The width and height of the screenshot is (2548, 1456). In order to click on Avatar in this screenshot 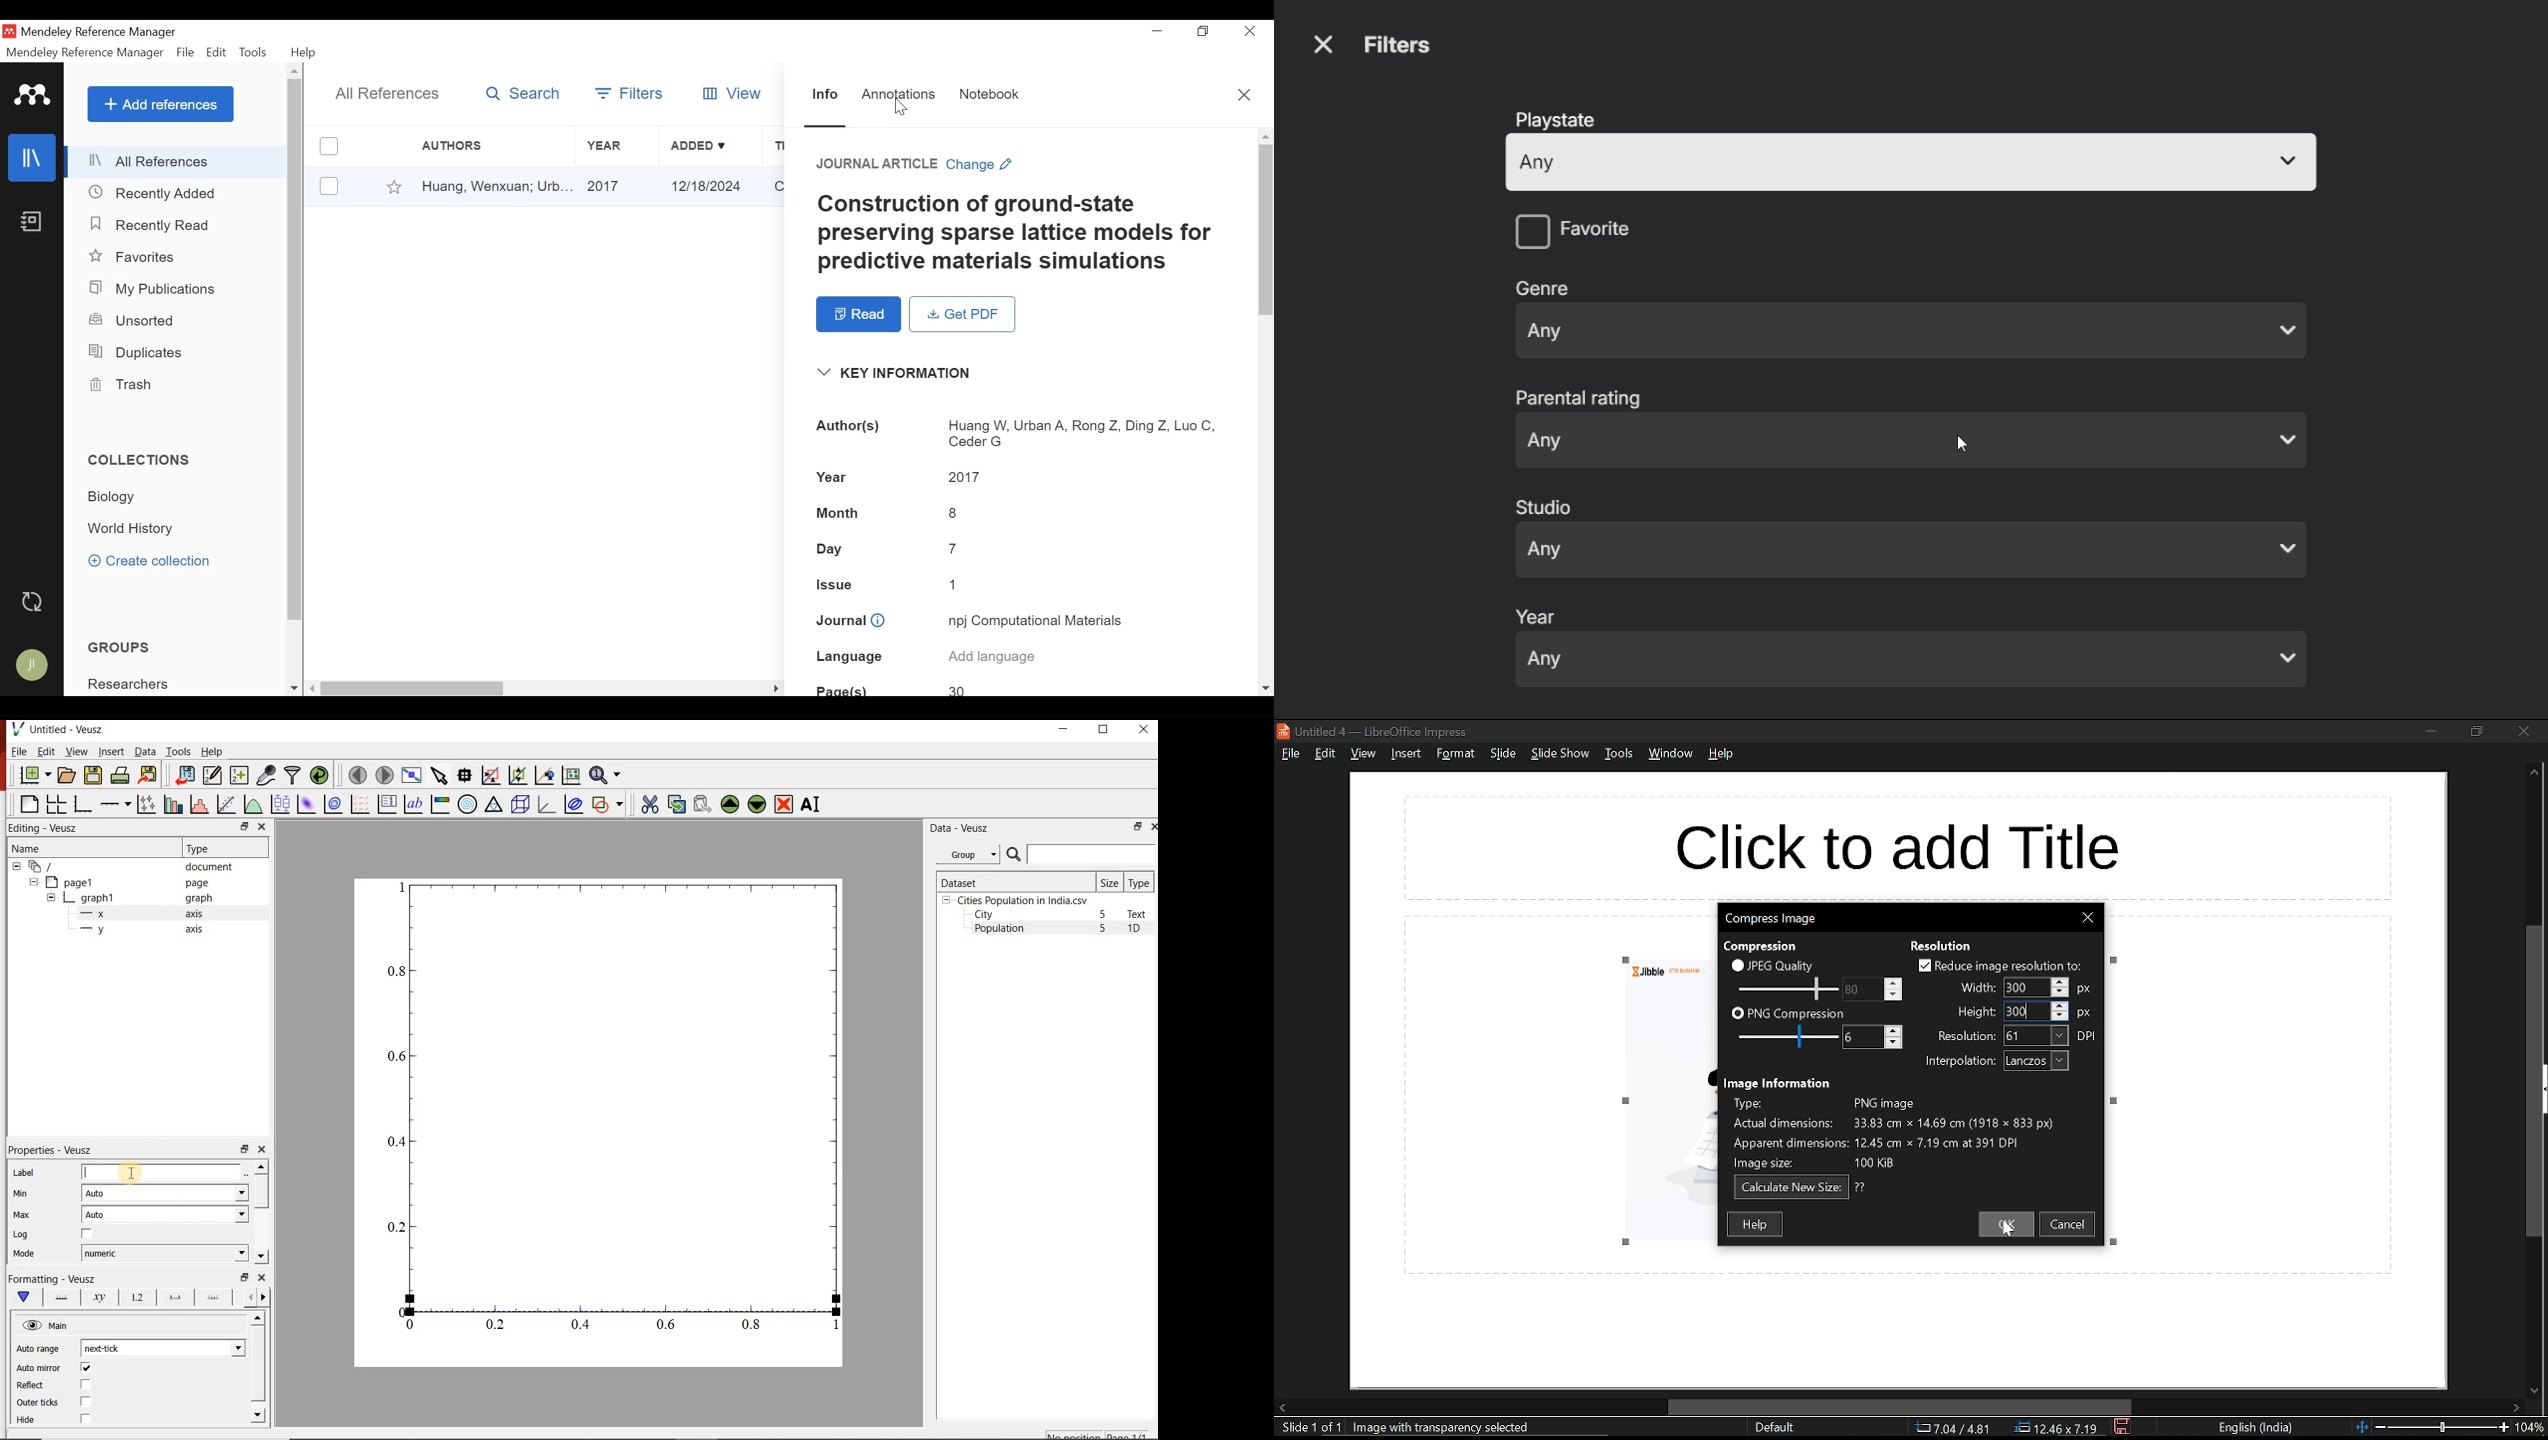, I will do `click(35, 666)`.